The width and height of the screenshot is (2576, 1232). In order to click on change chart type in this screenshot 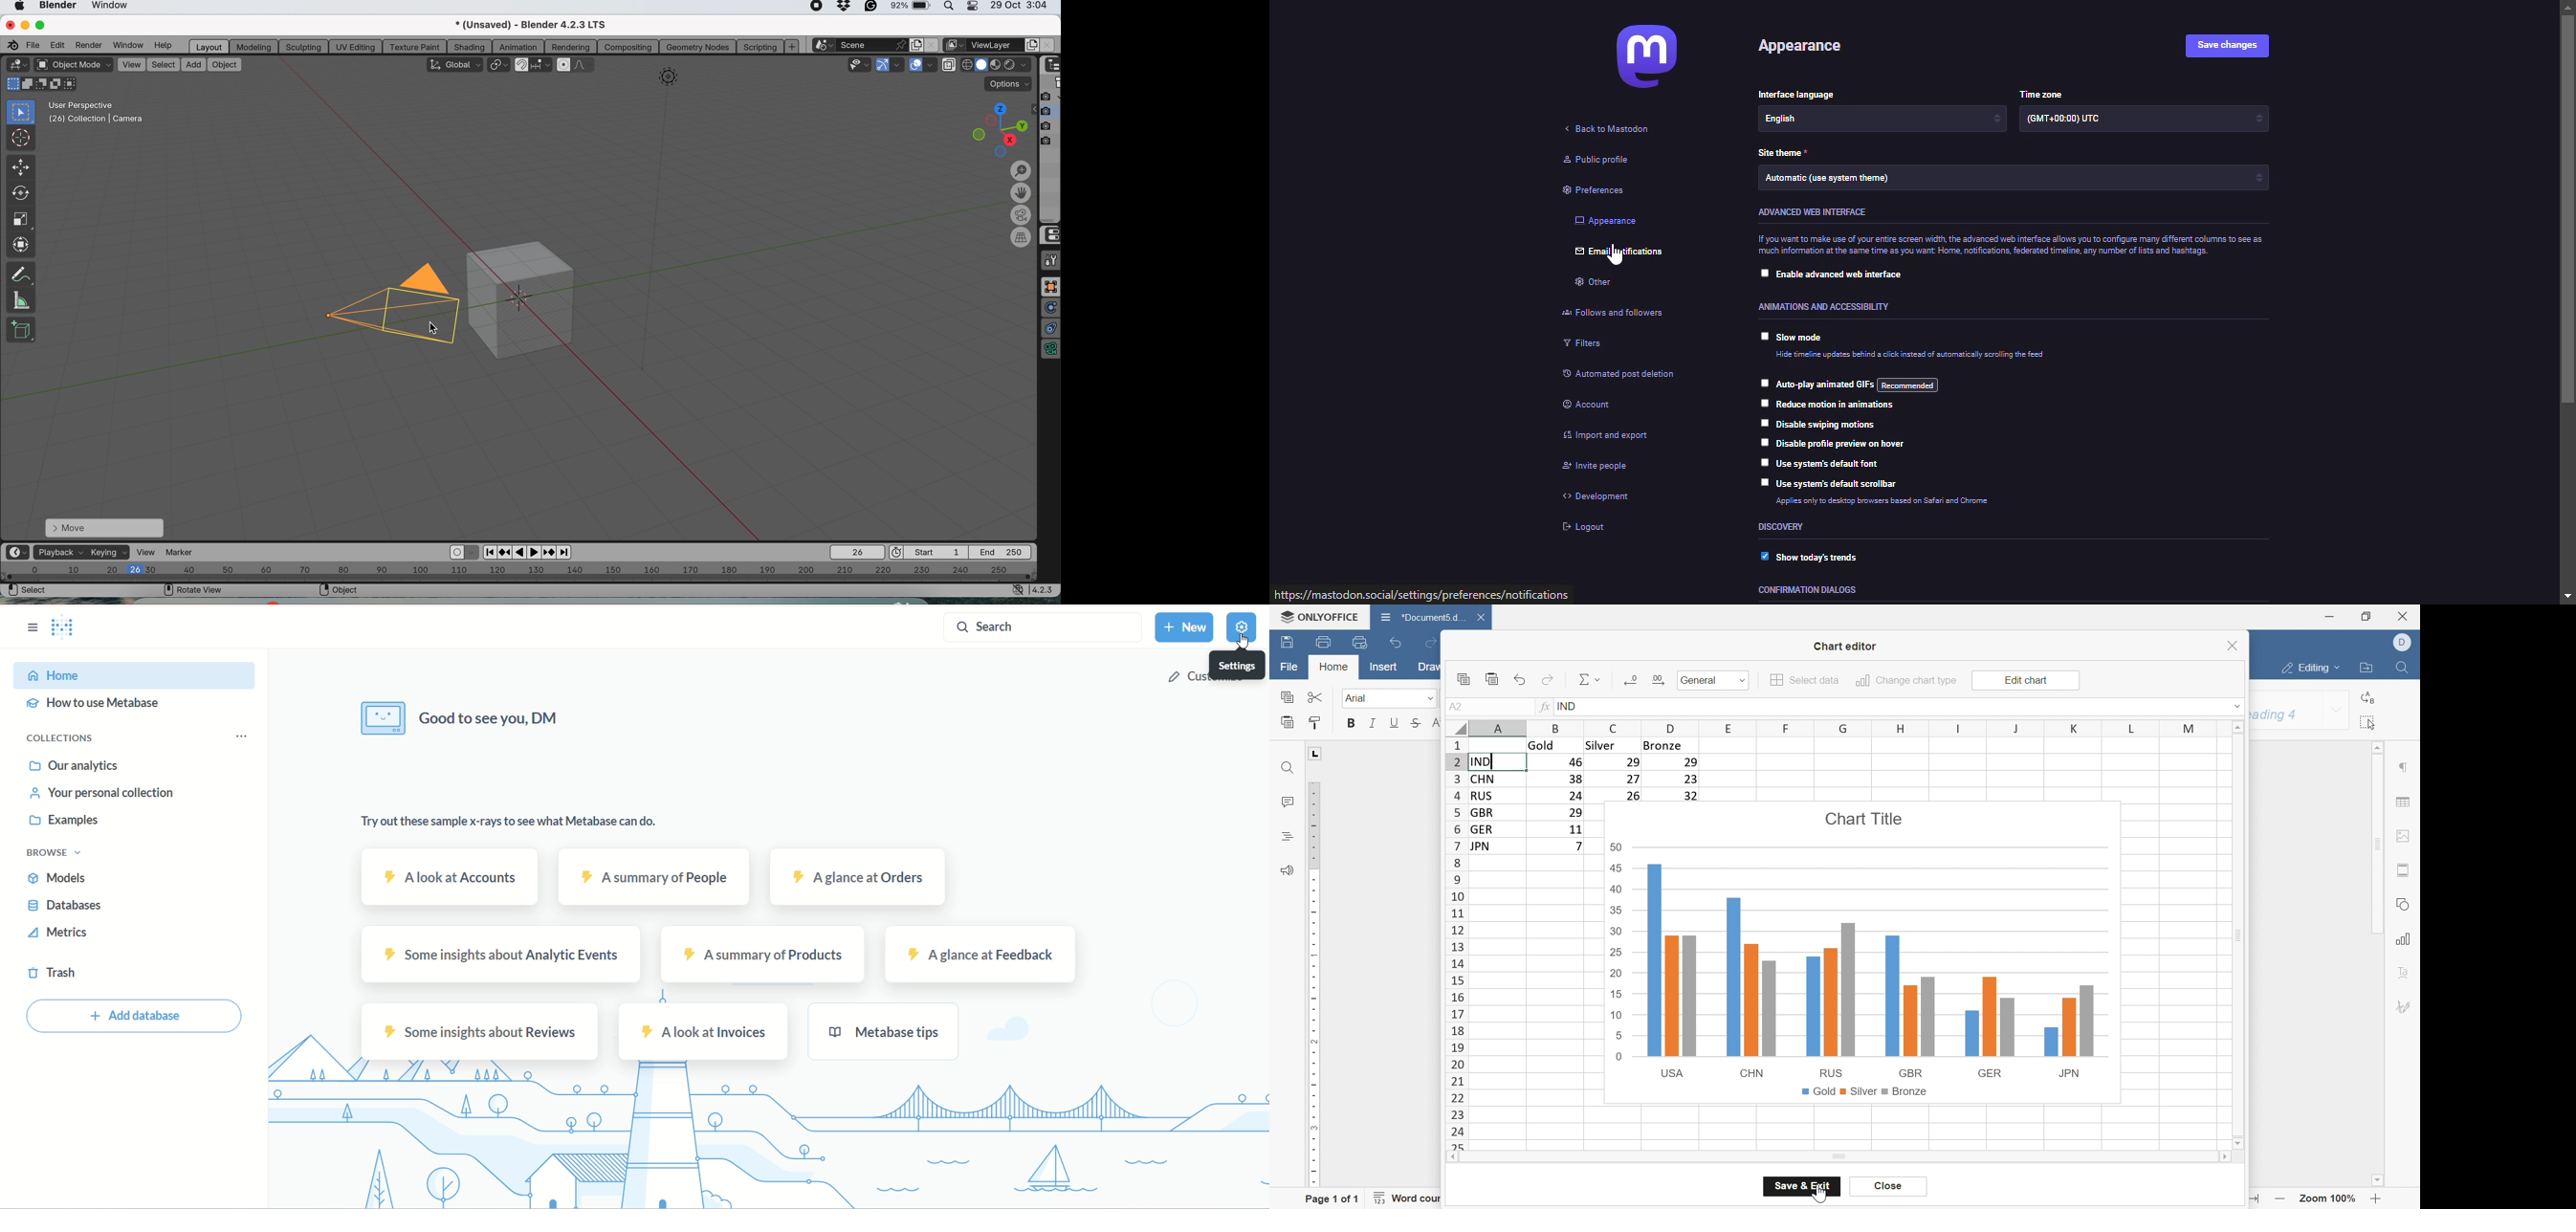, I will do `click(1906, 681)`.